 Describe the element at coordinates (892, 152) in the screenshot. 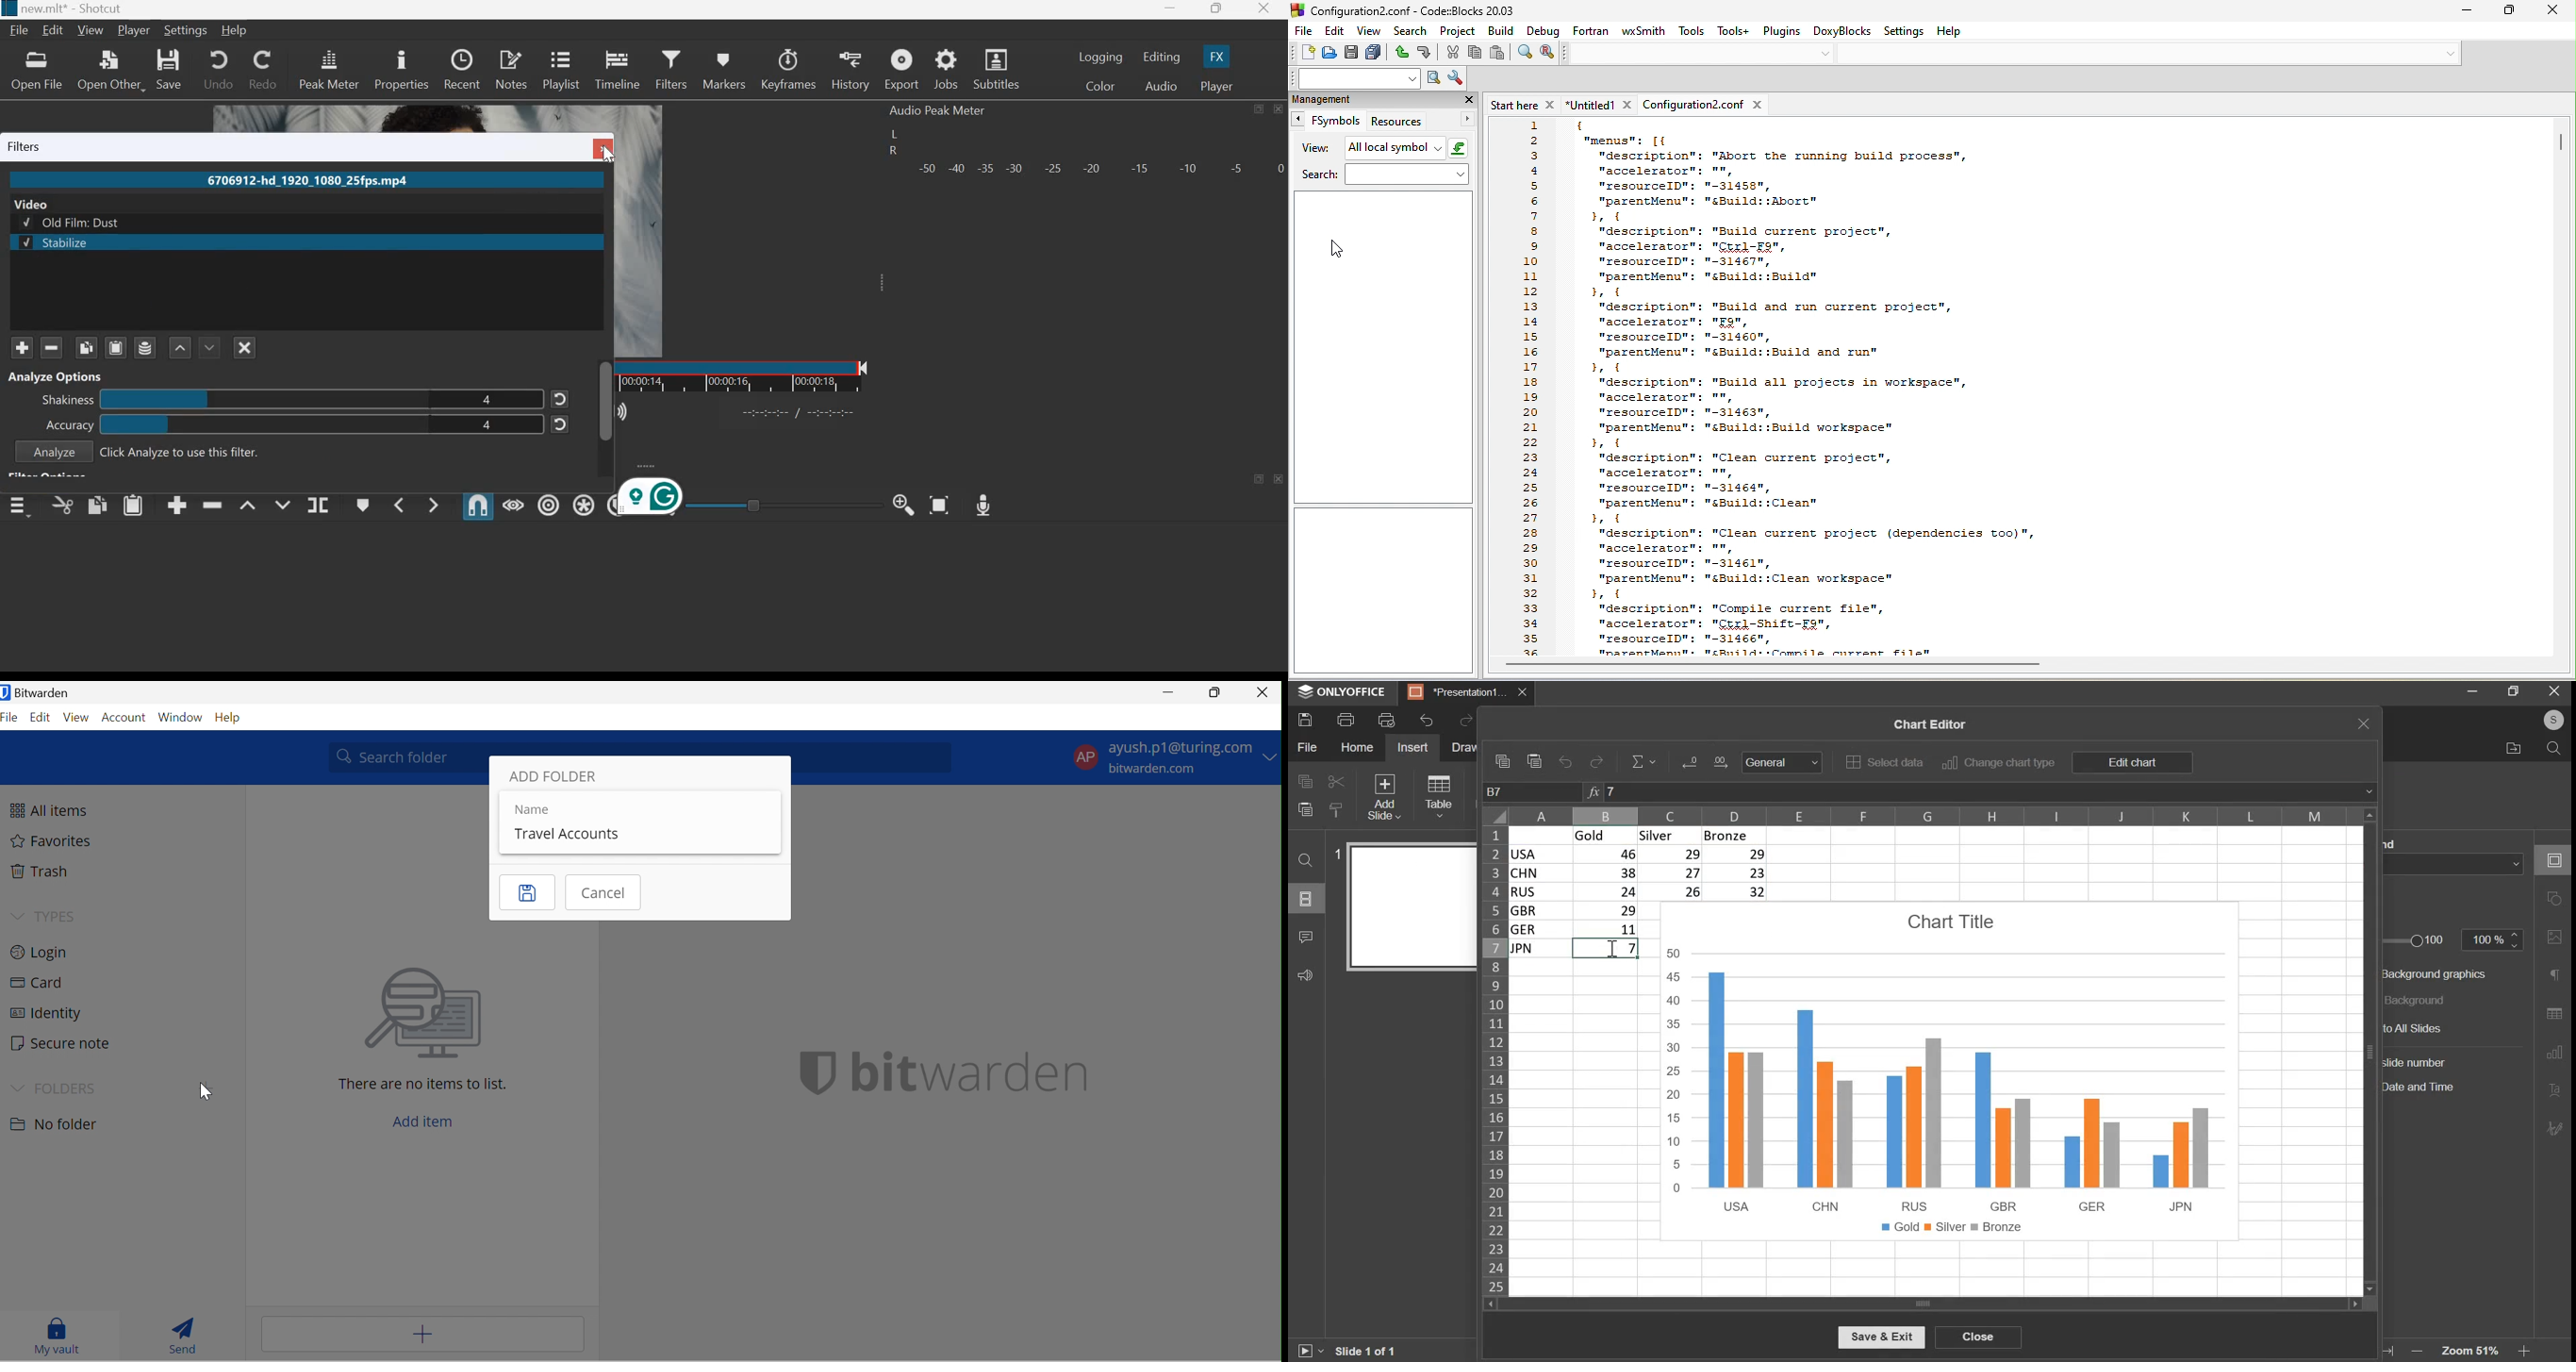

I see `Right` at that location.